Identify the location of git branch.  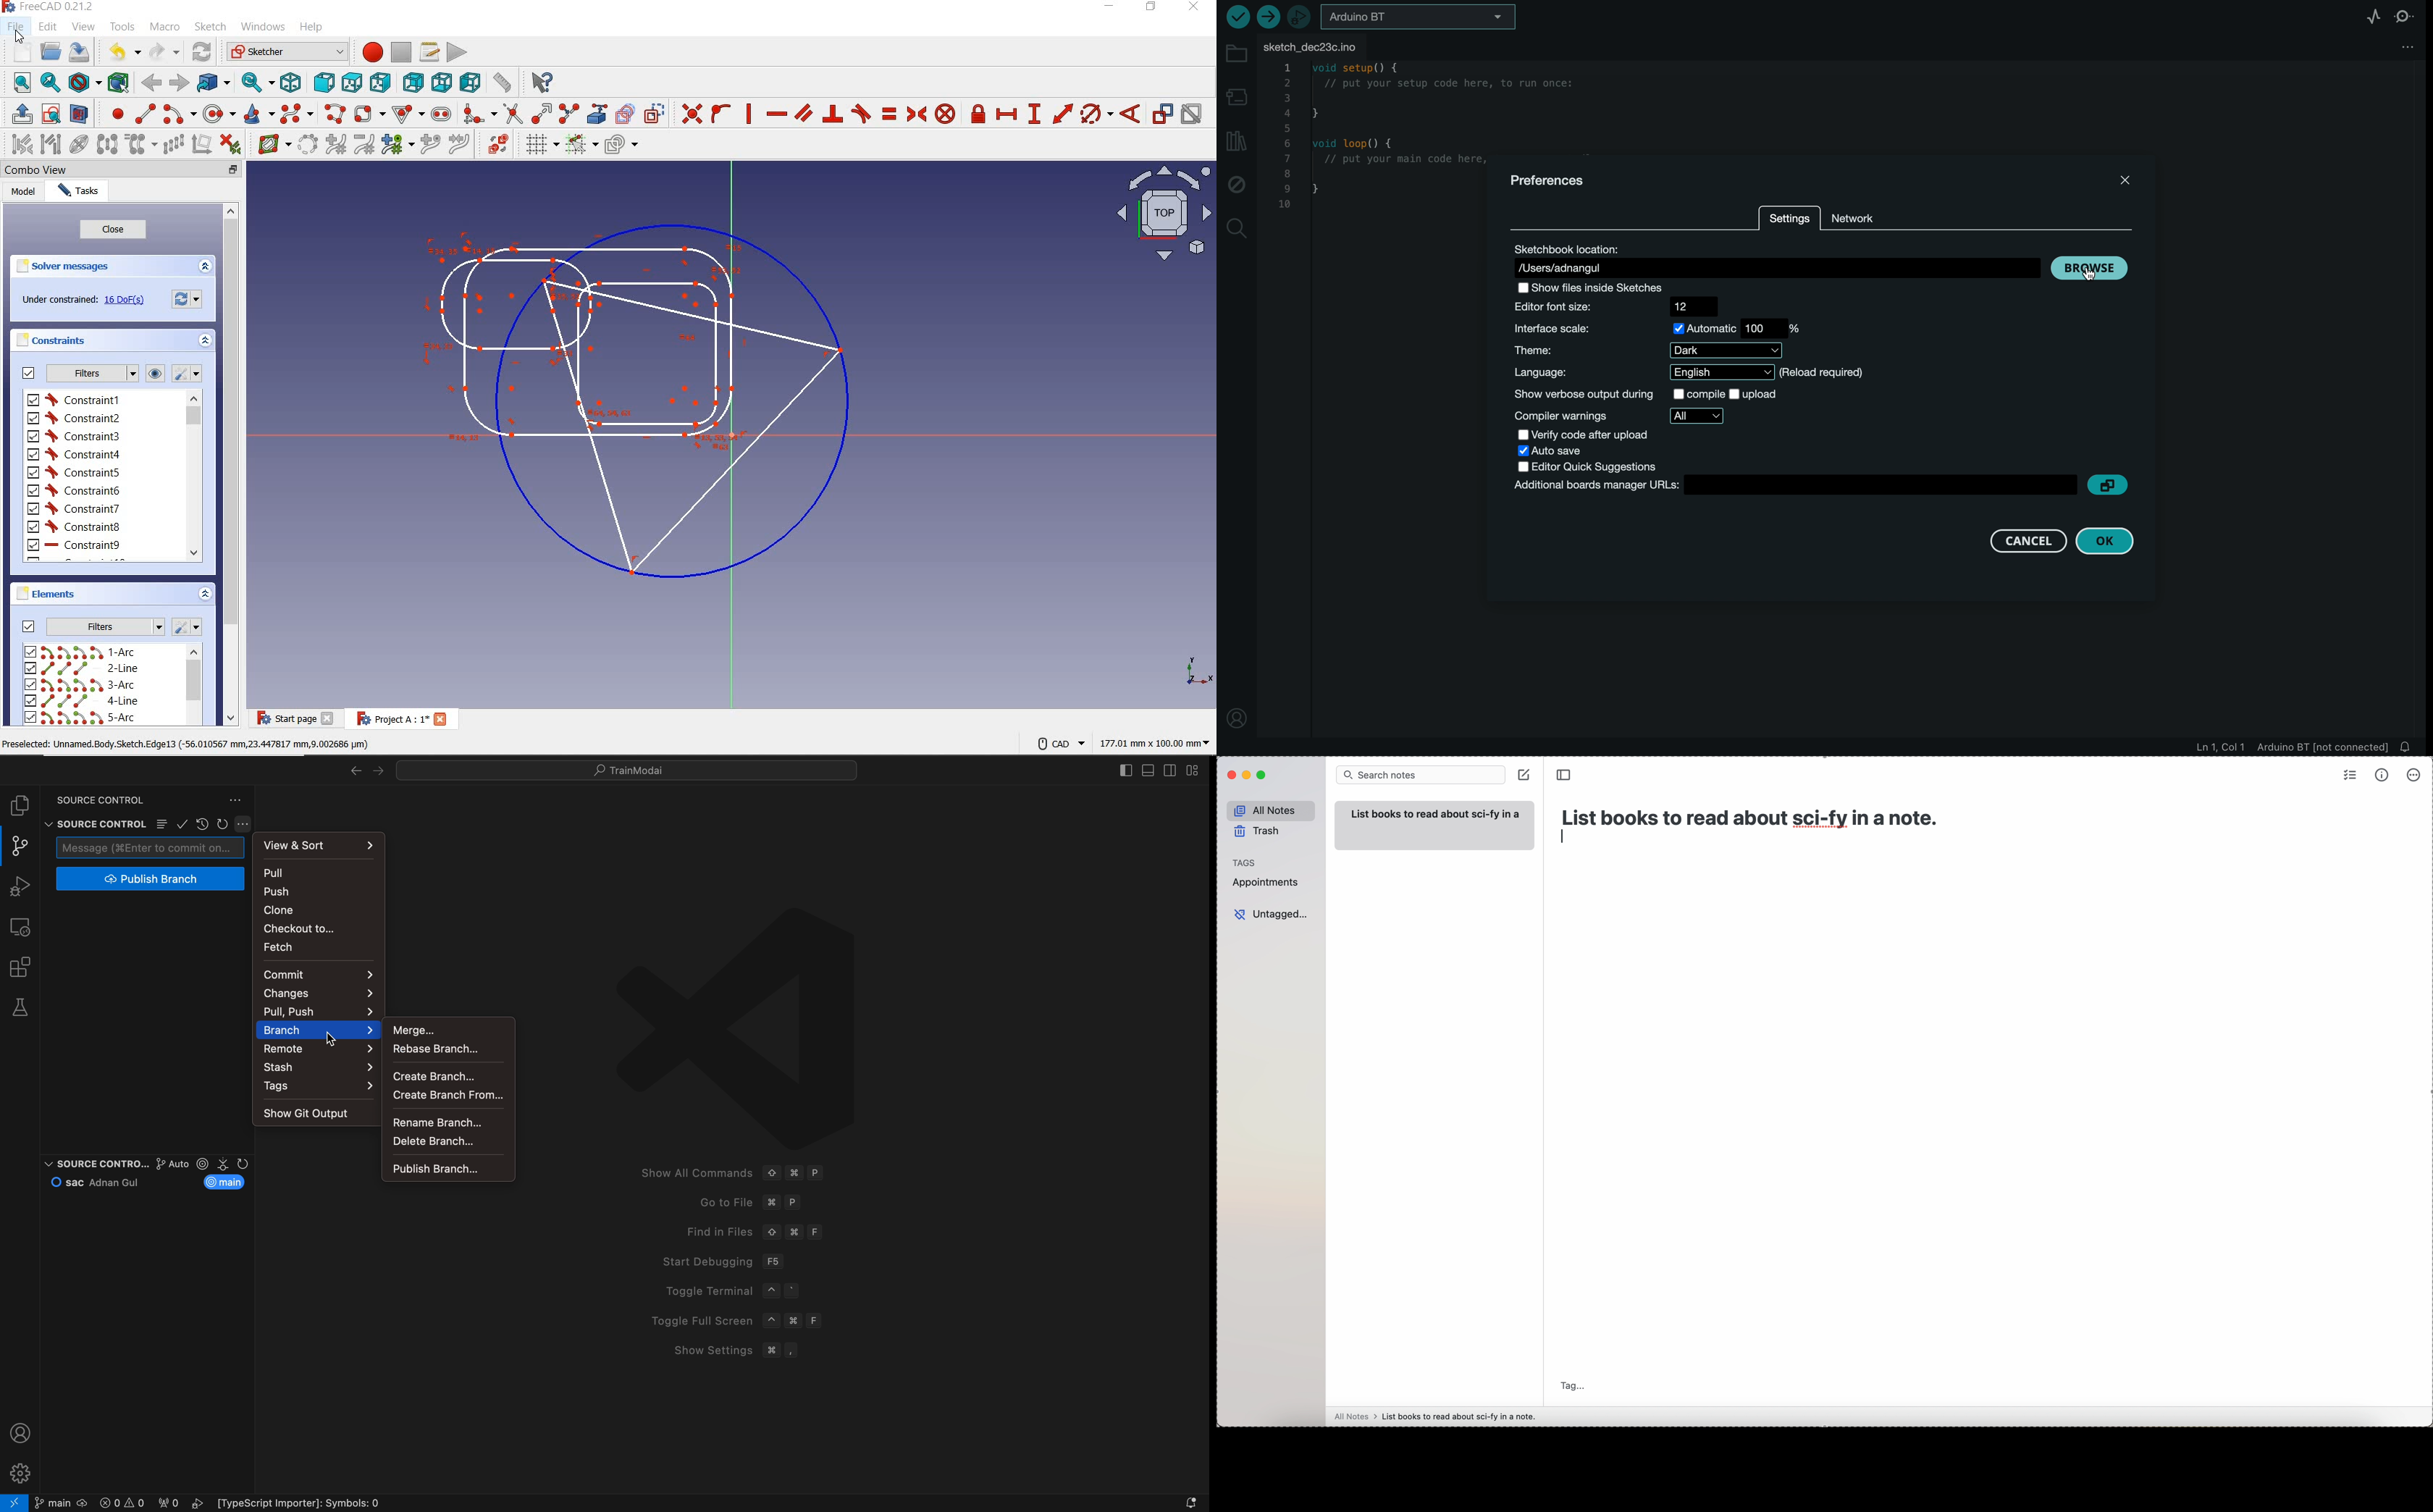
(60, 1502).